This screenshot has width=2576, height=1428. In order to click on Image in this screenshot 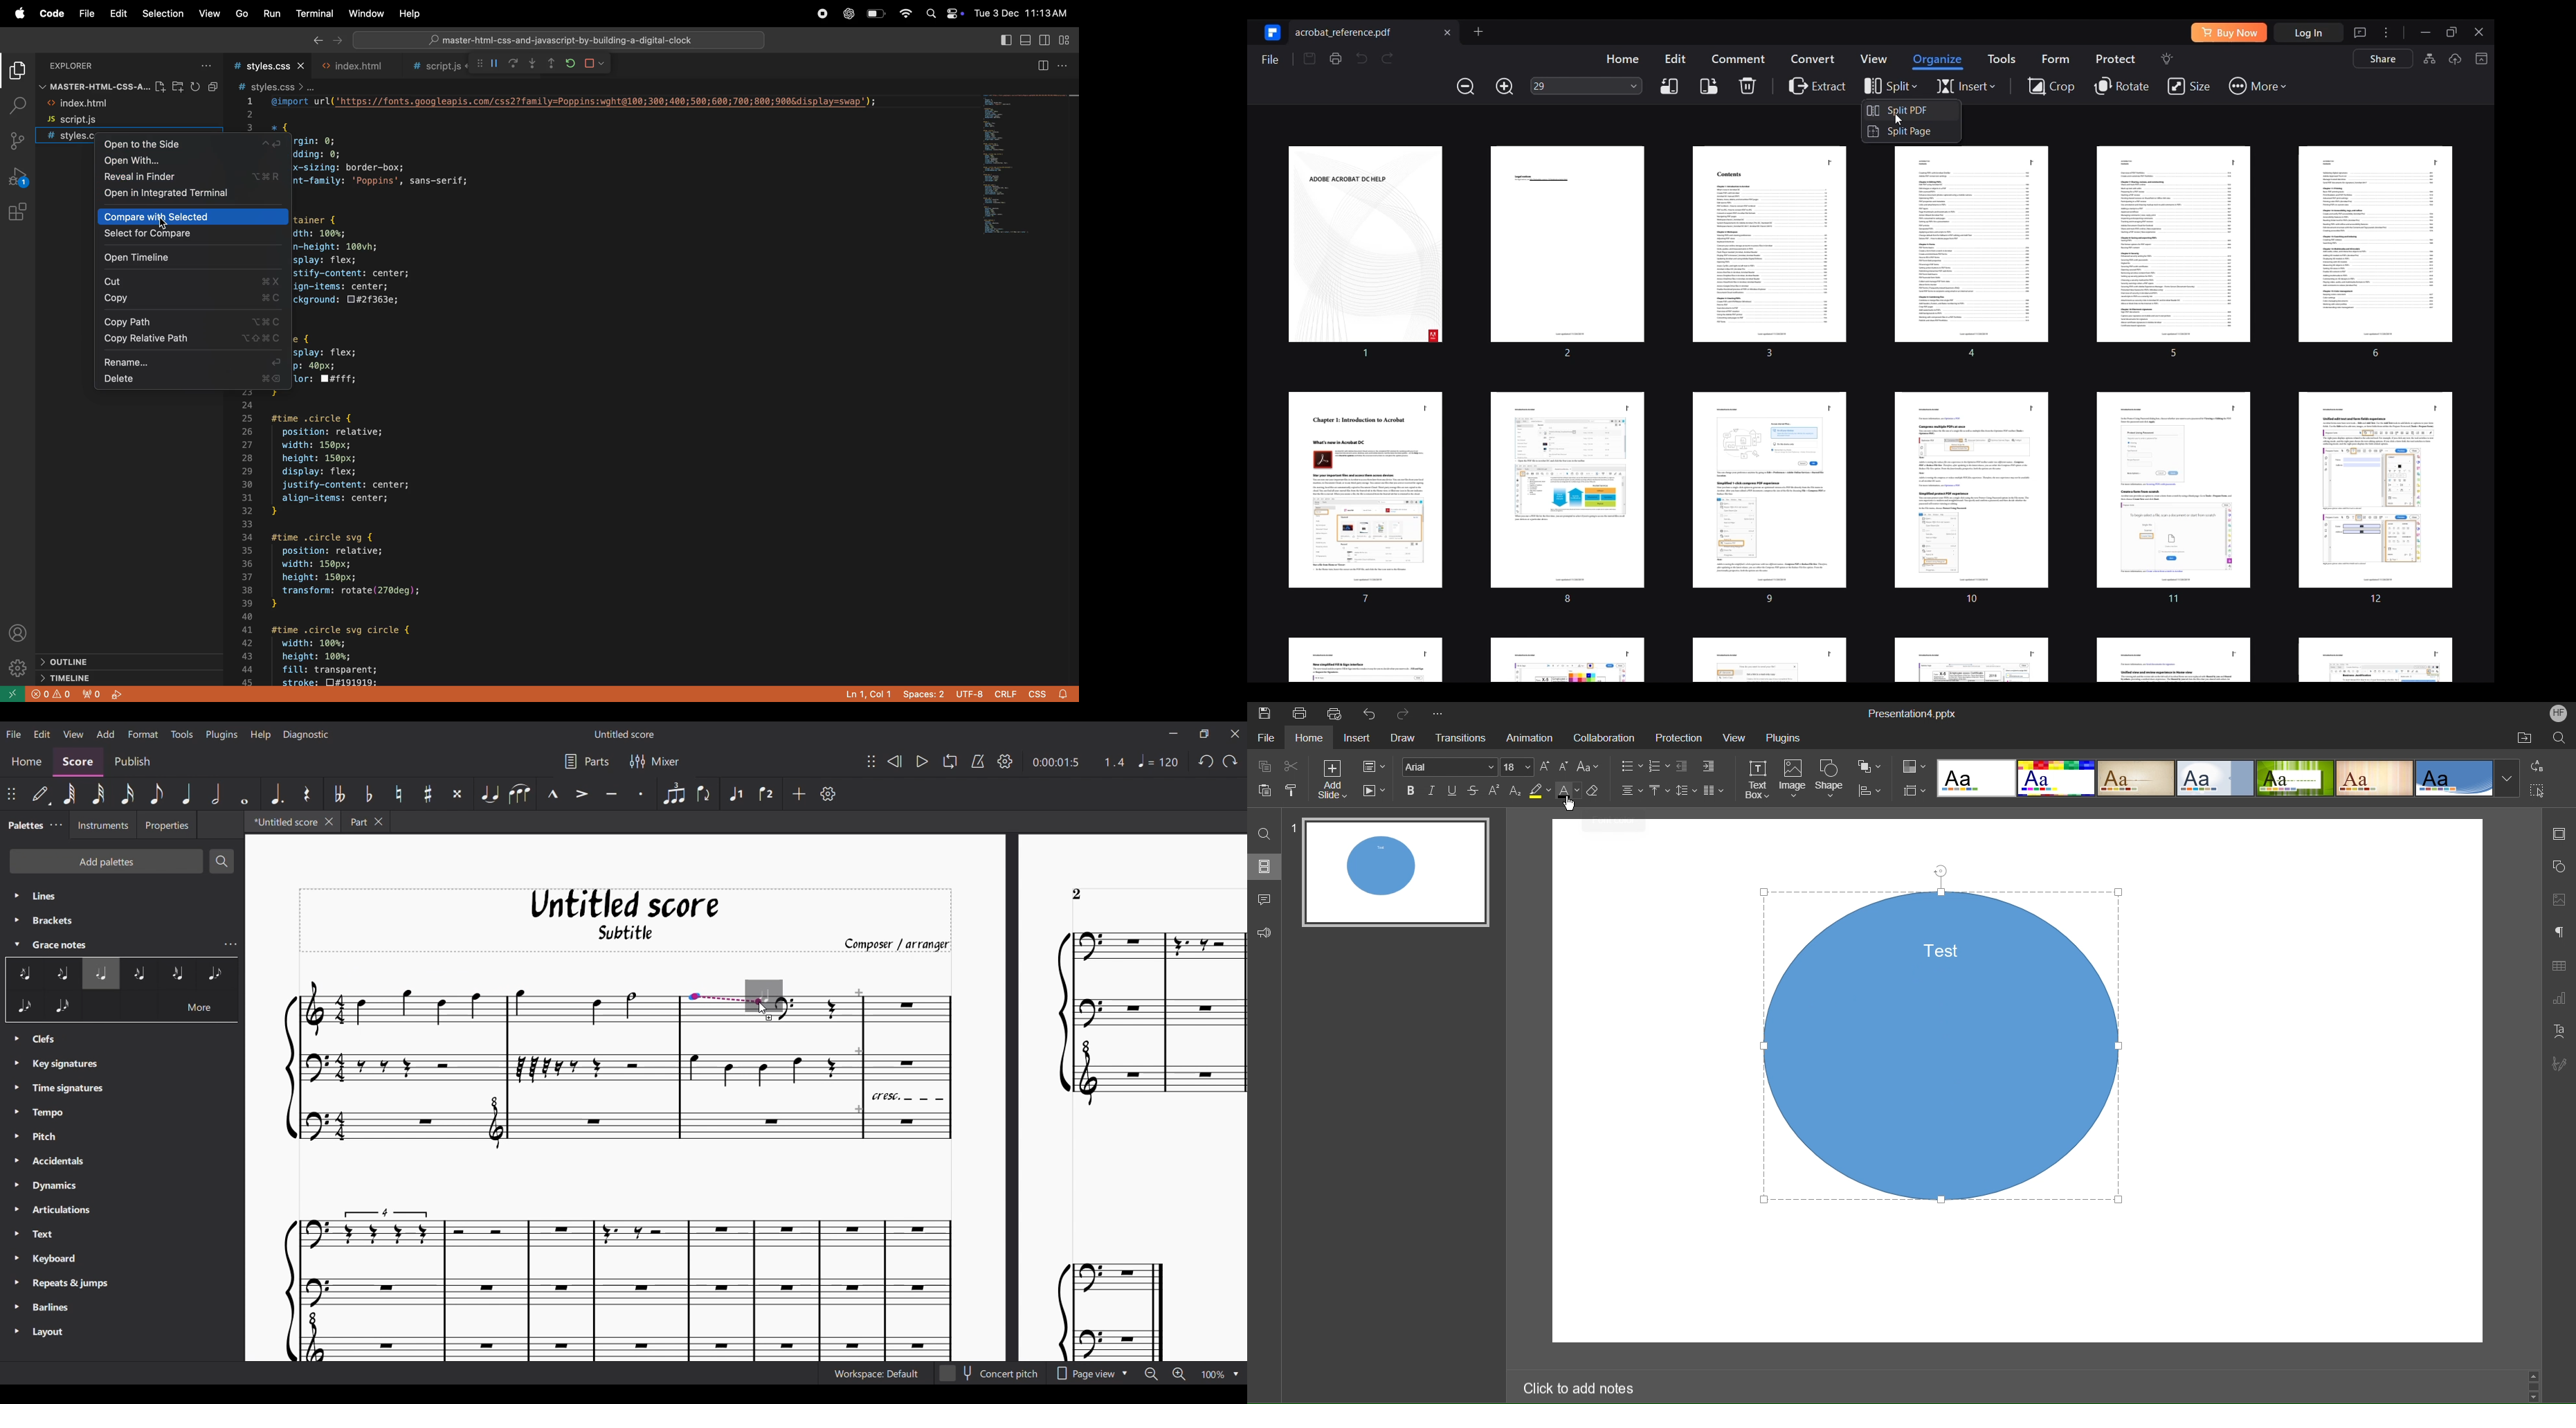, I will do `click(1795, 781)`.